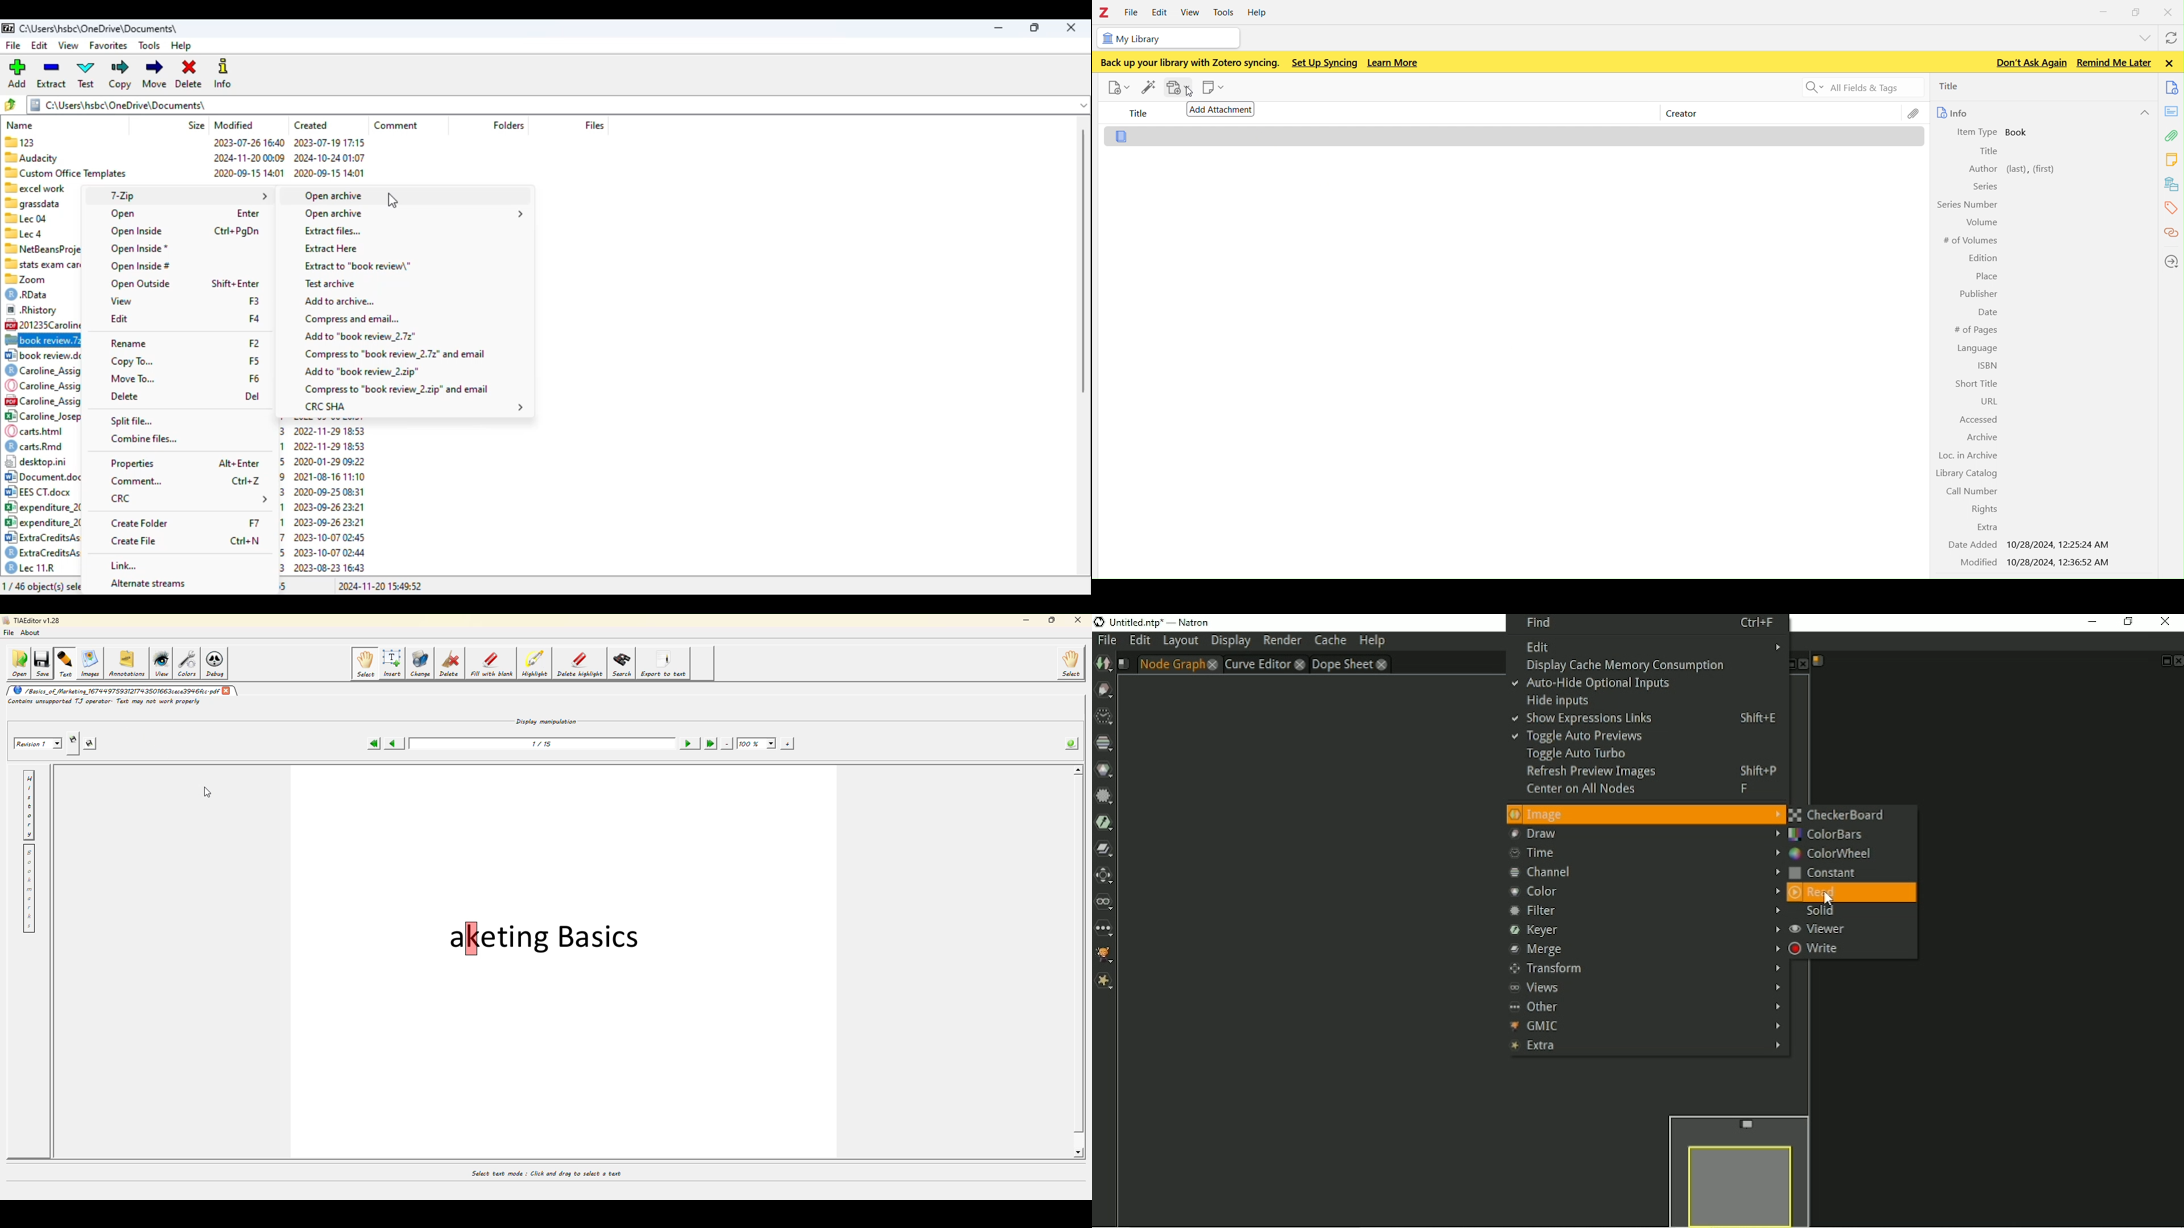 This screenshot has height=1232, width=2184. What do you see at coordinates (1786, 665) in the screenshot?
I see `Float pane` at bounding box center [1786, 665].